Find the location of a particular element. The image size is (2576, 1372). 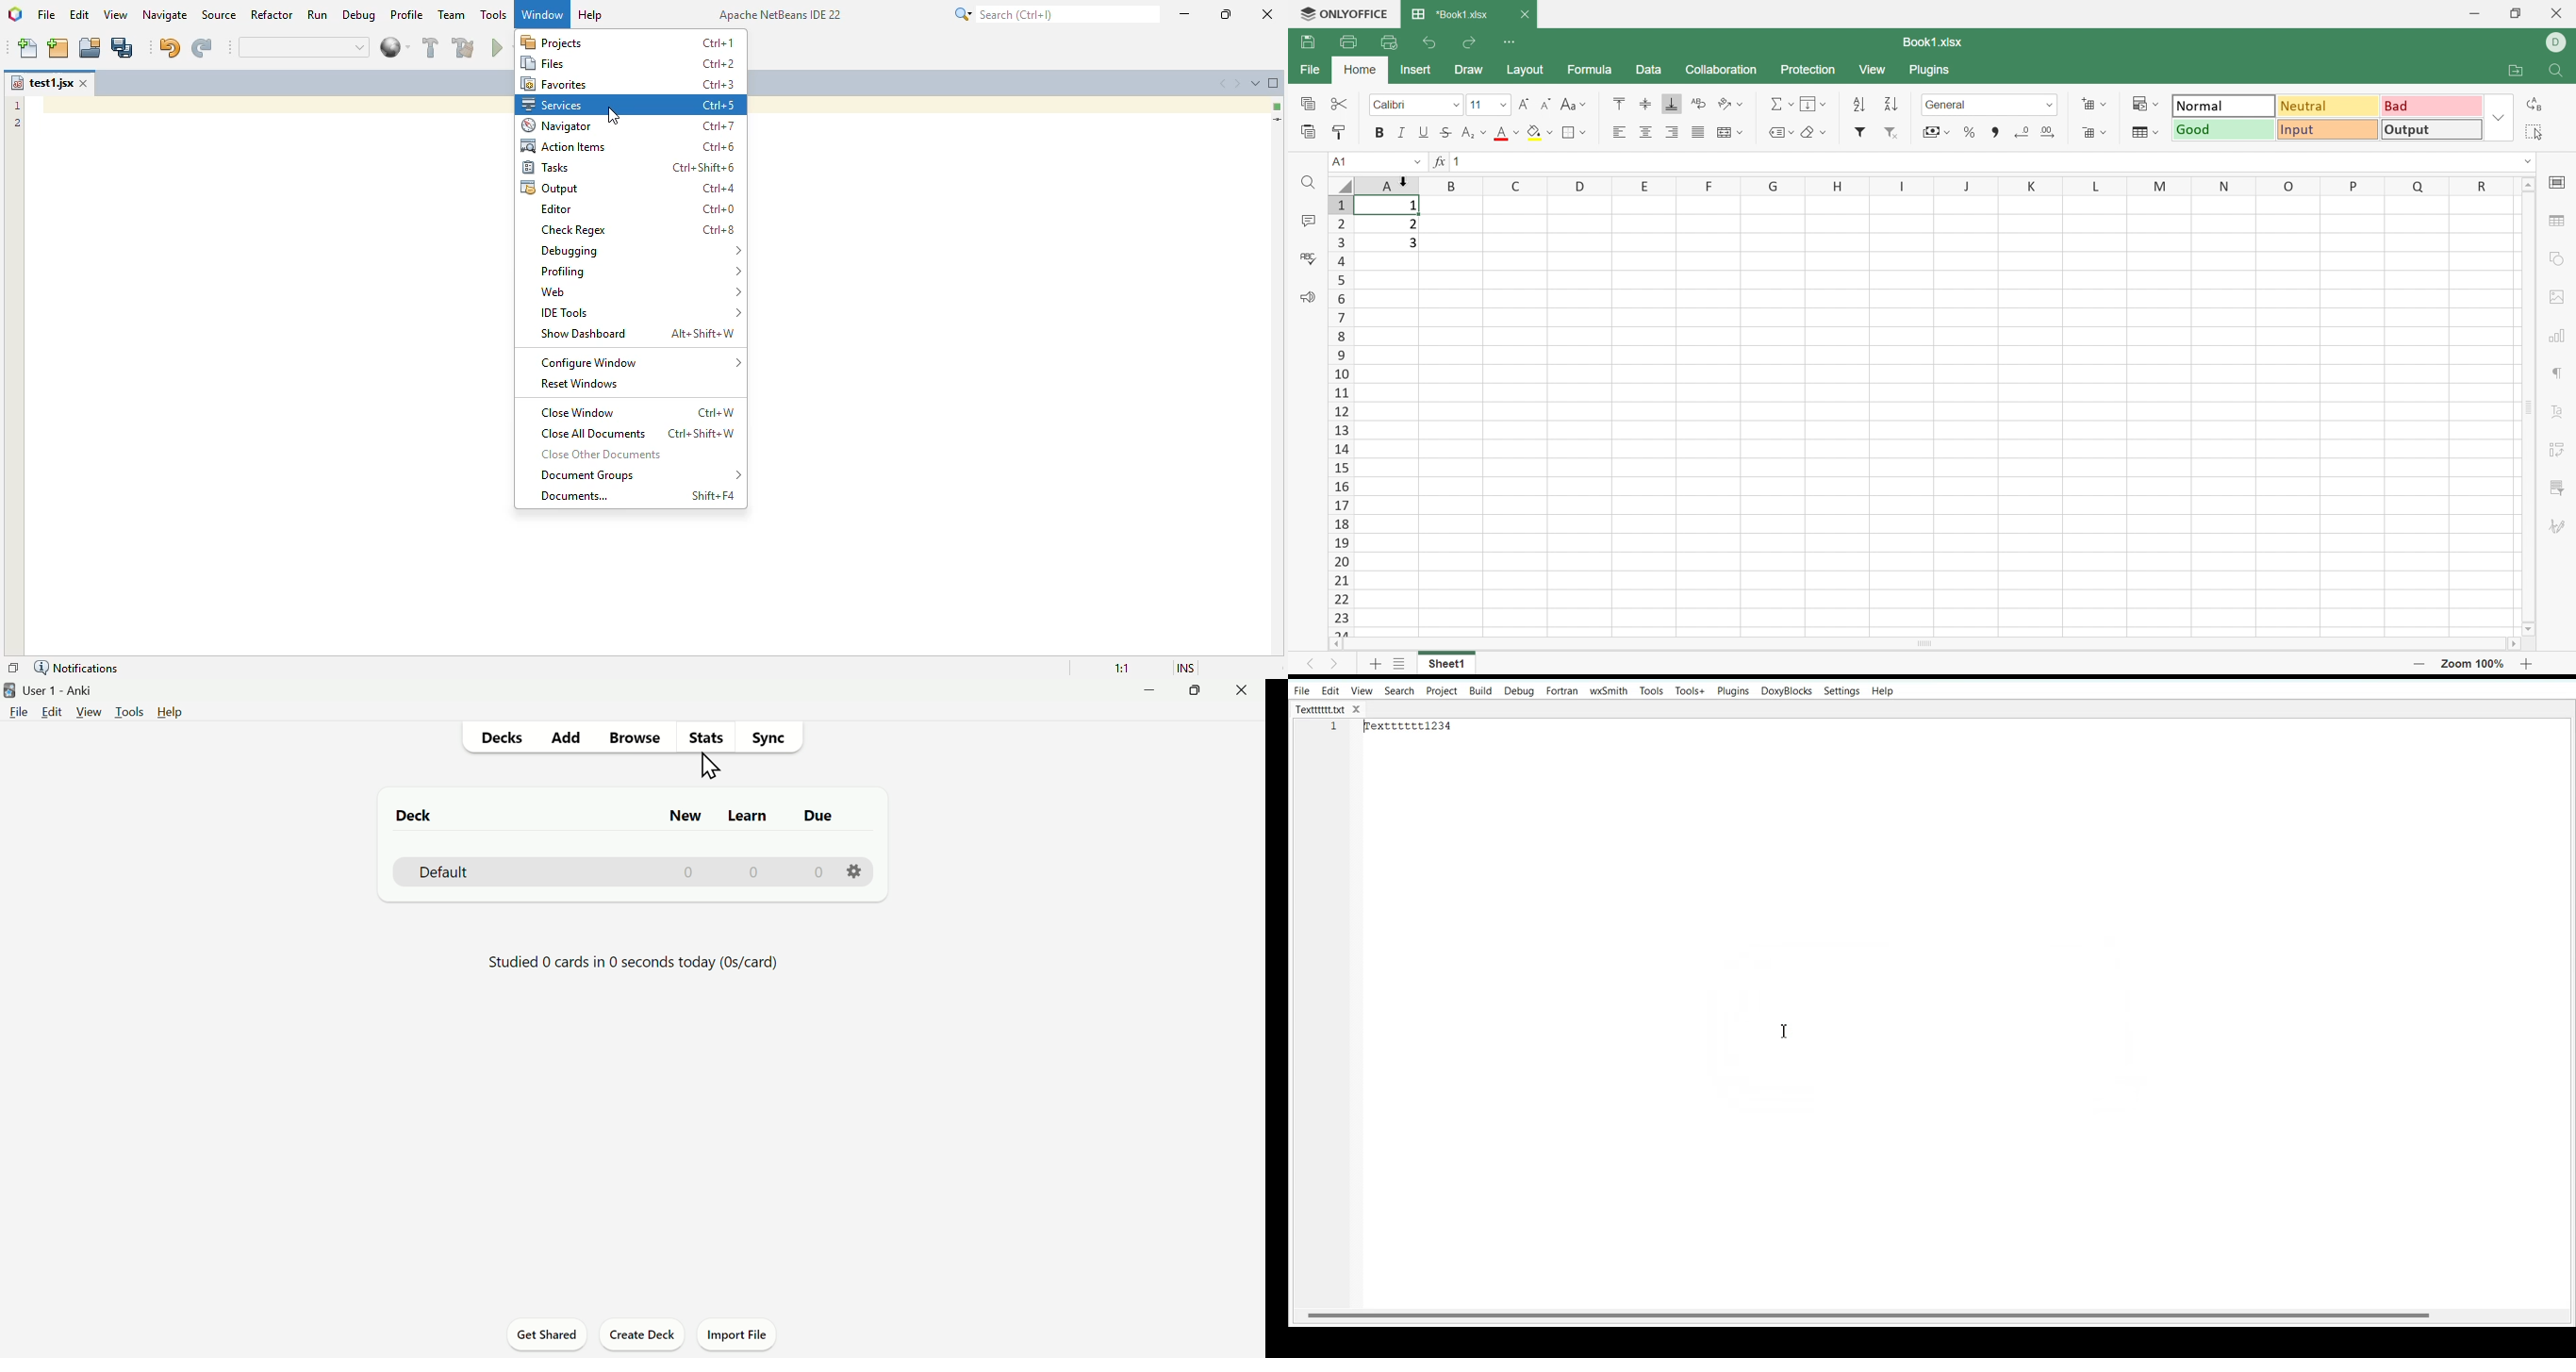

Plugins is located at coordinates (1734, 691).